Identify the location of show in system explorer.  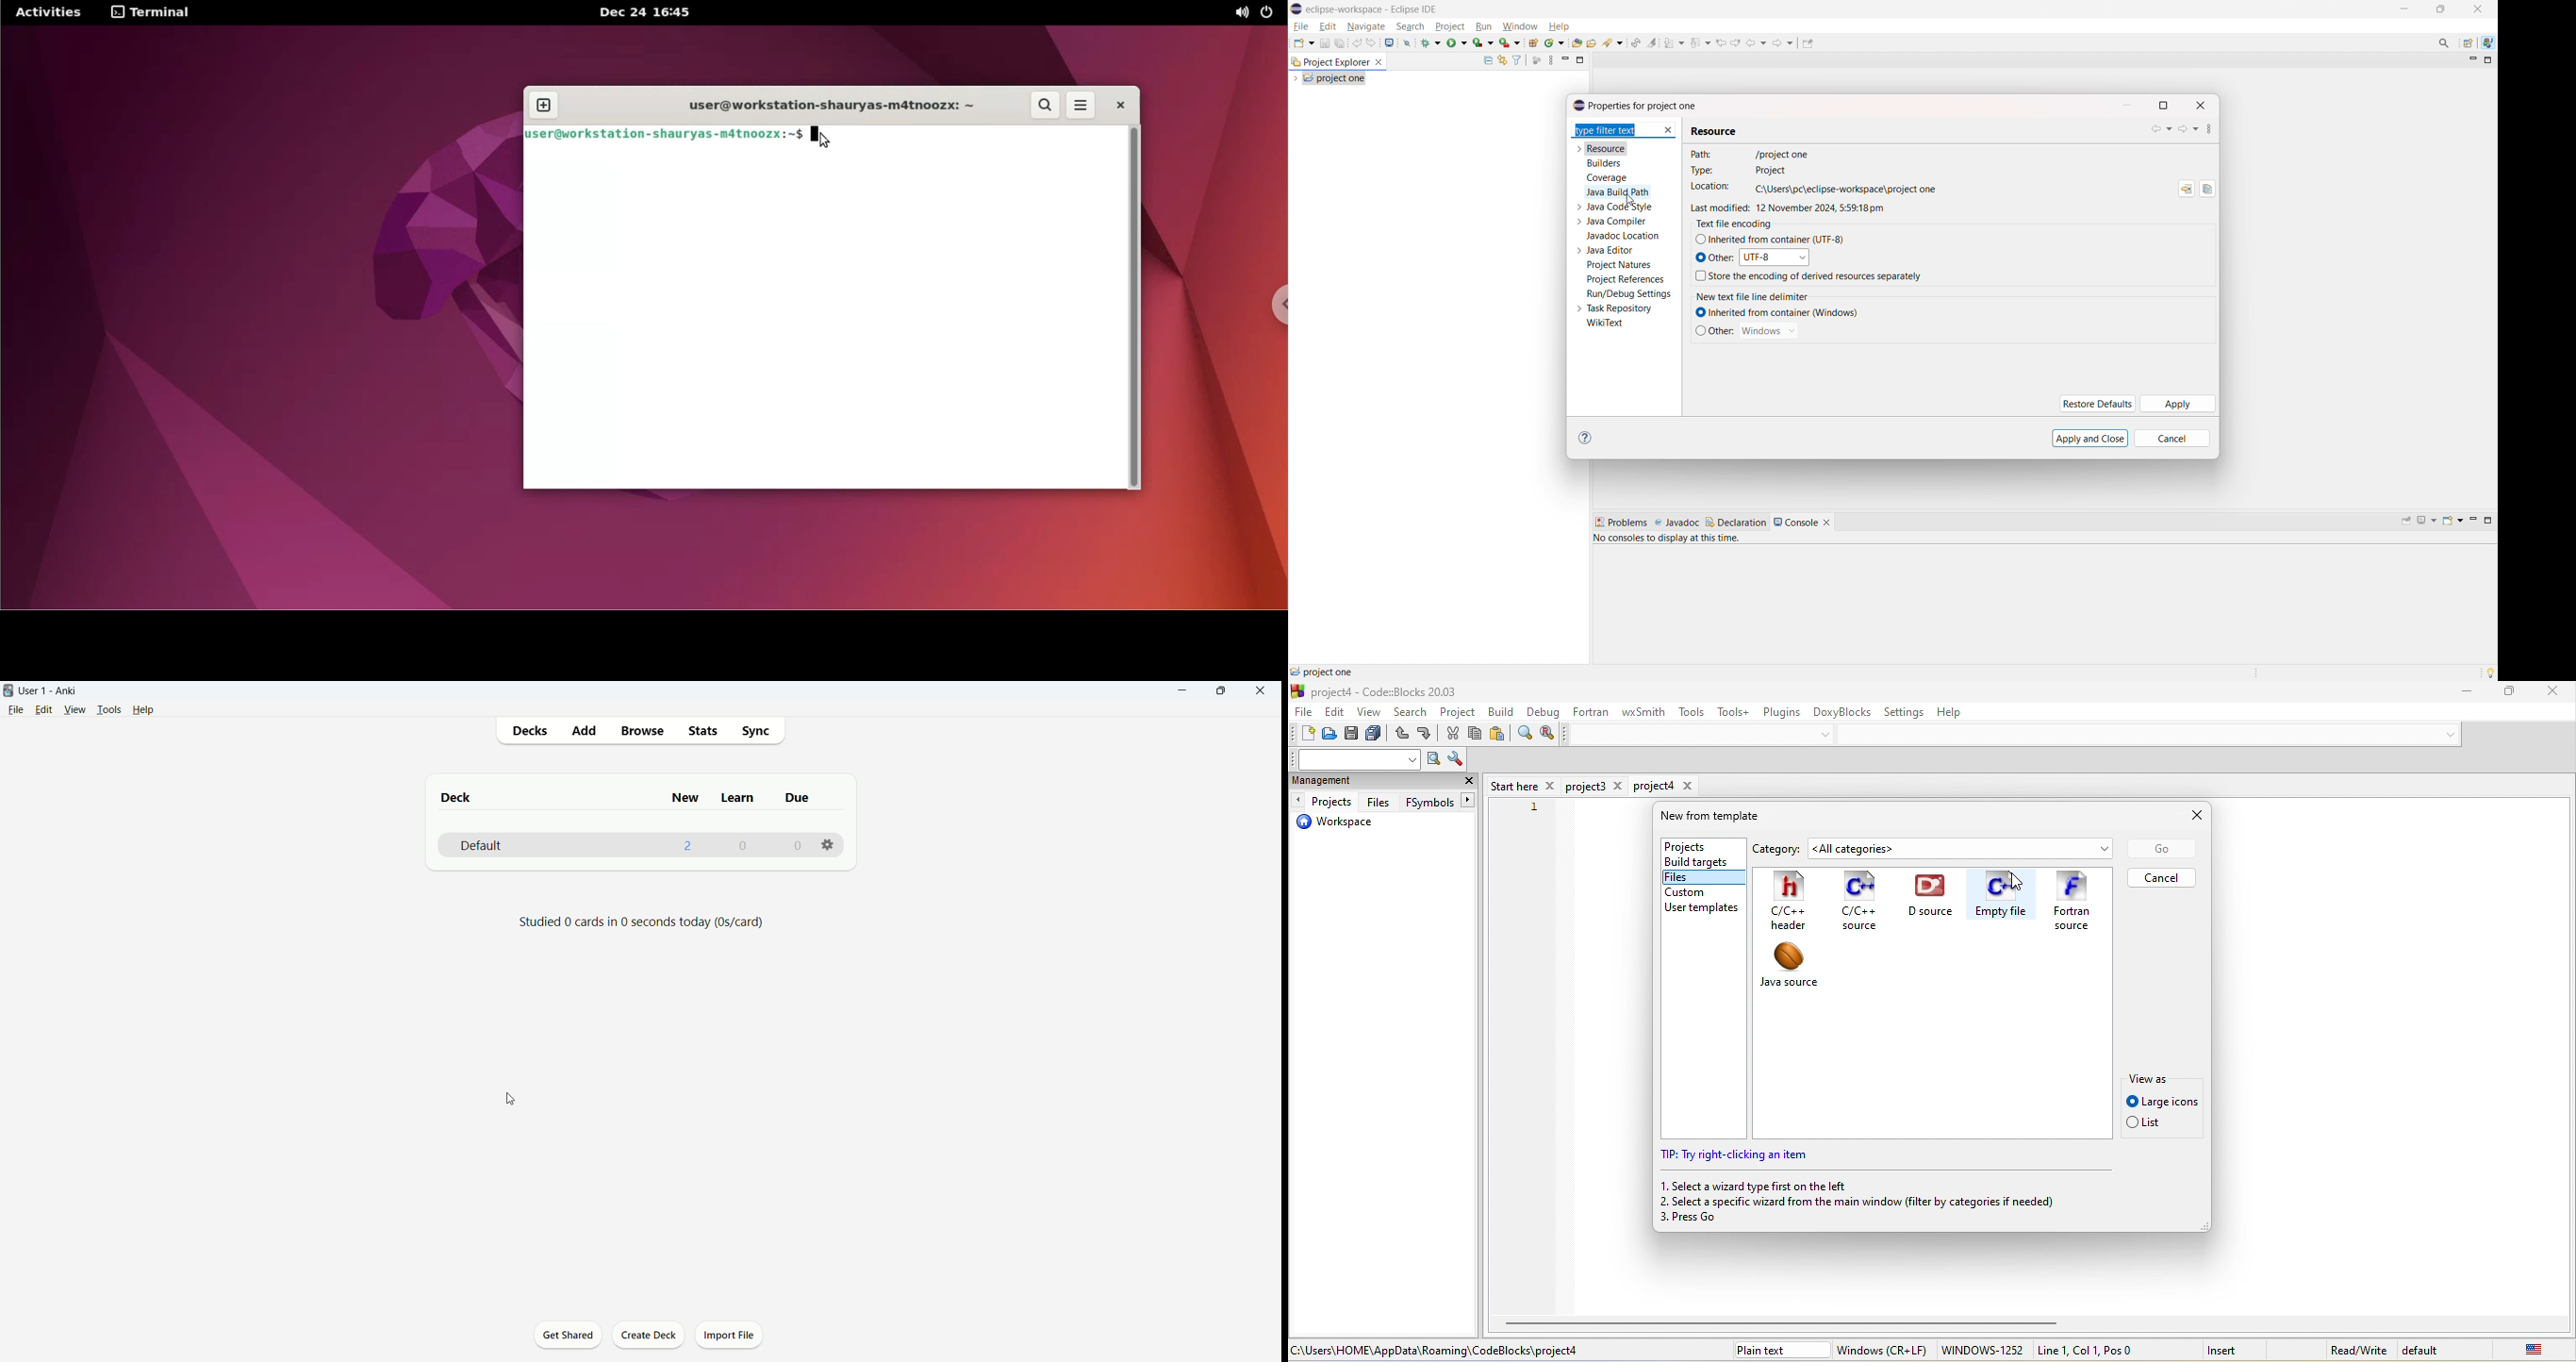
(2186, 189).